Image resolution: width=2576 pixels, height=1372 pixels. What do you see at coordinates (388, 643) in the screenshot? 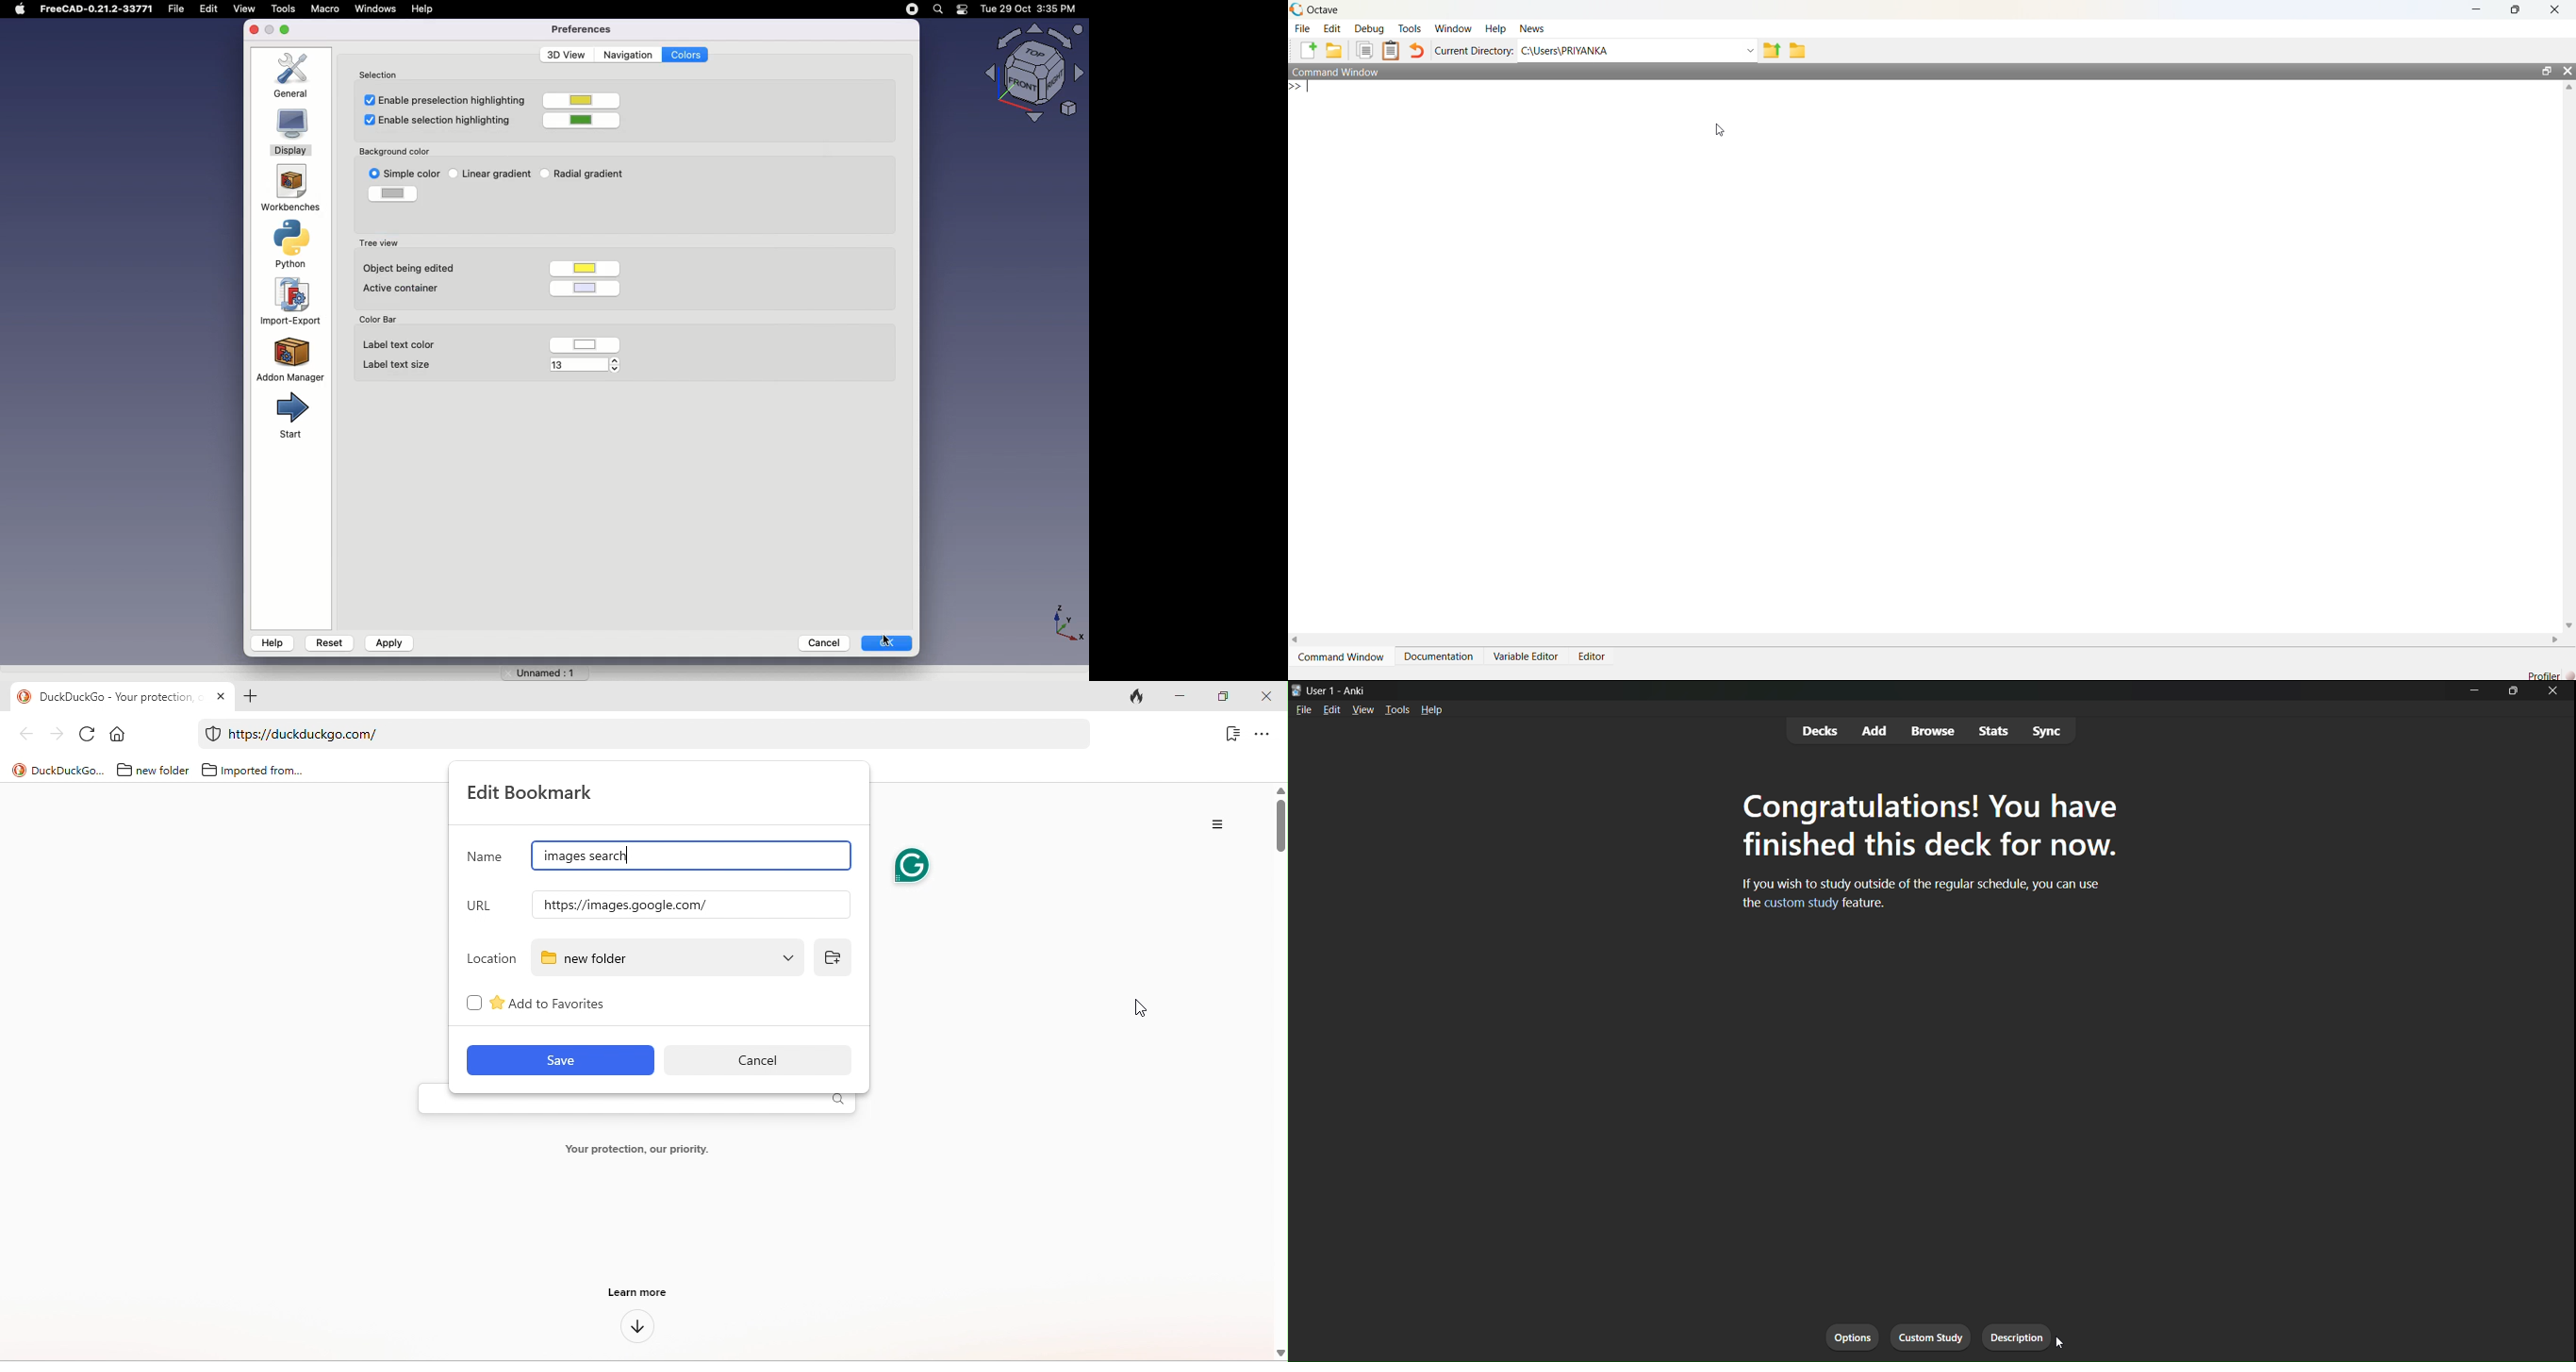
I see `Apply` at bounding box center [388, 643].